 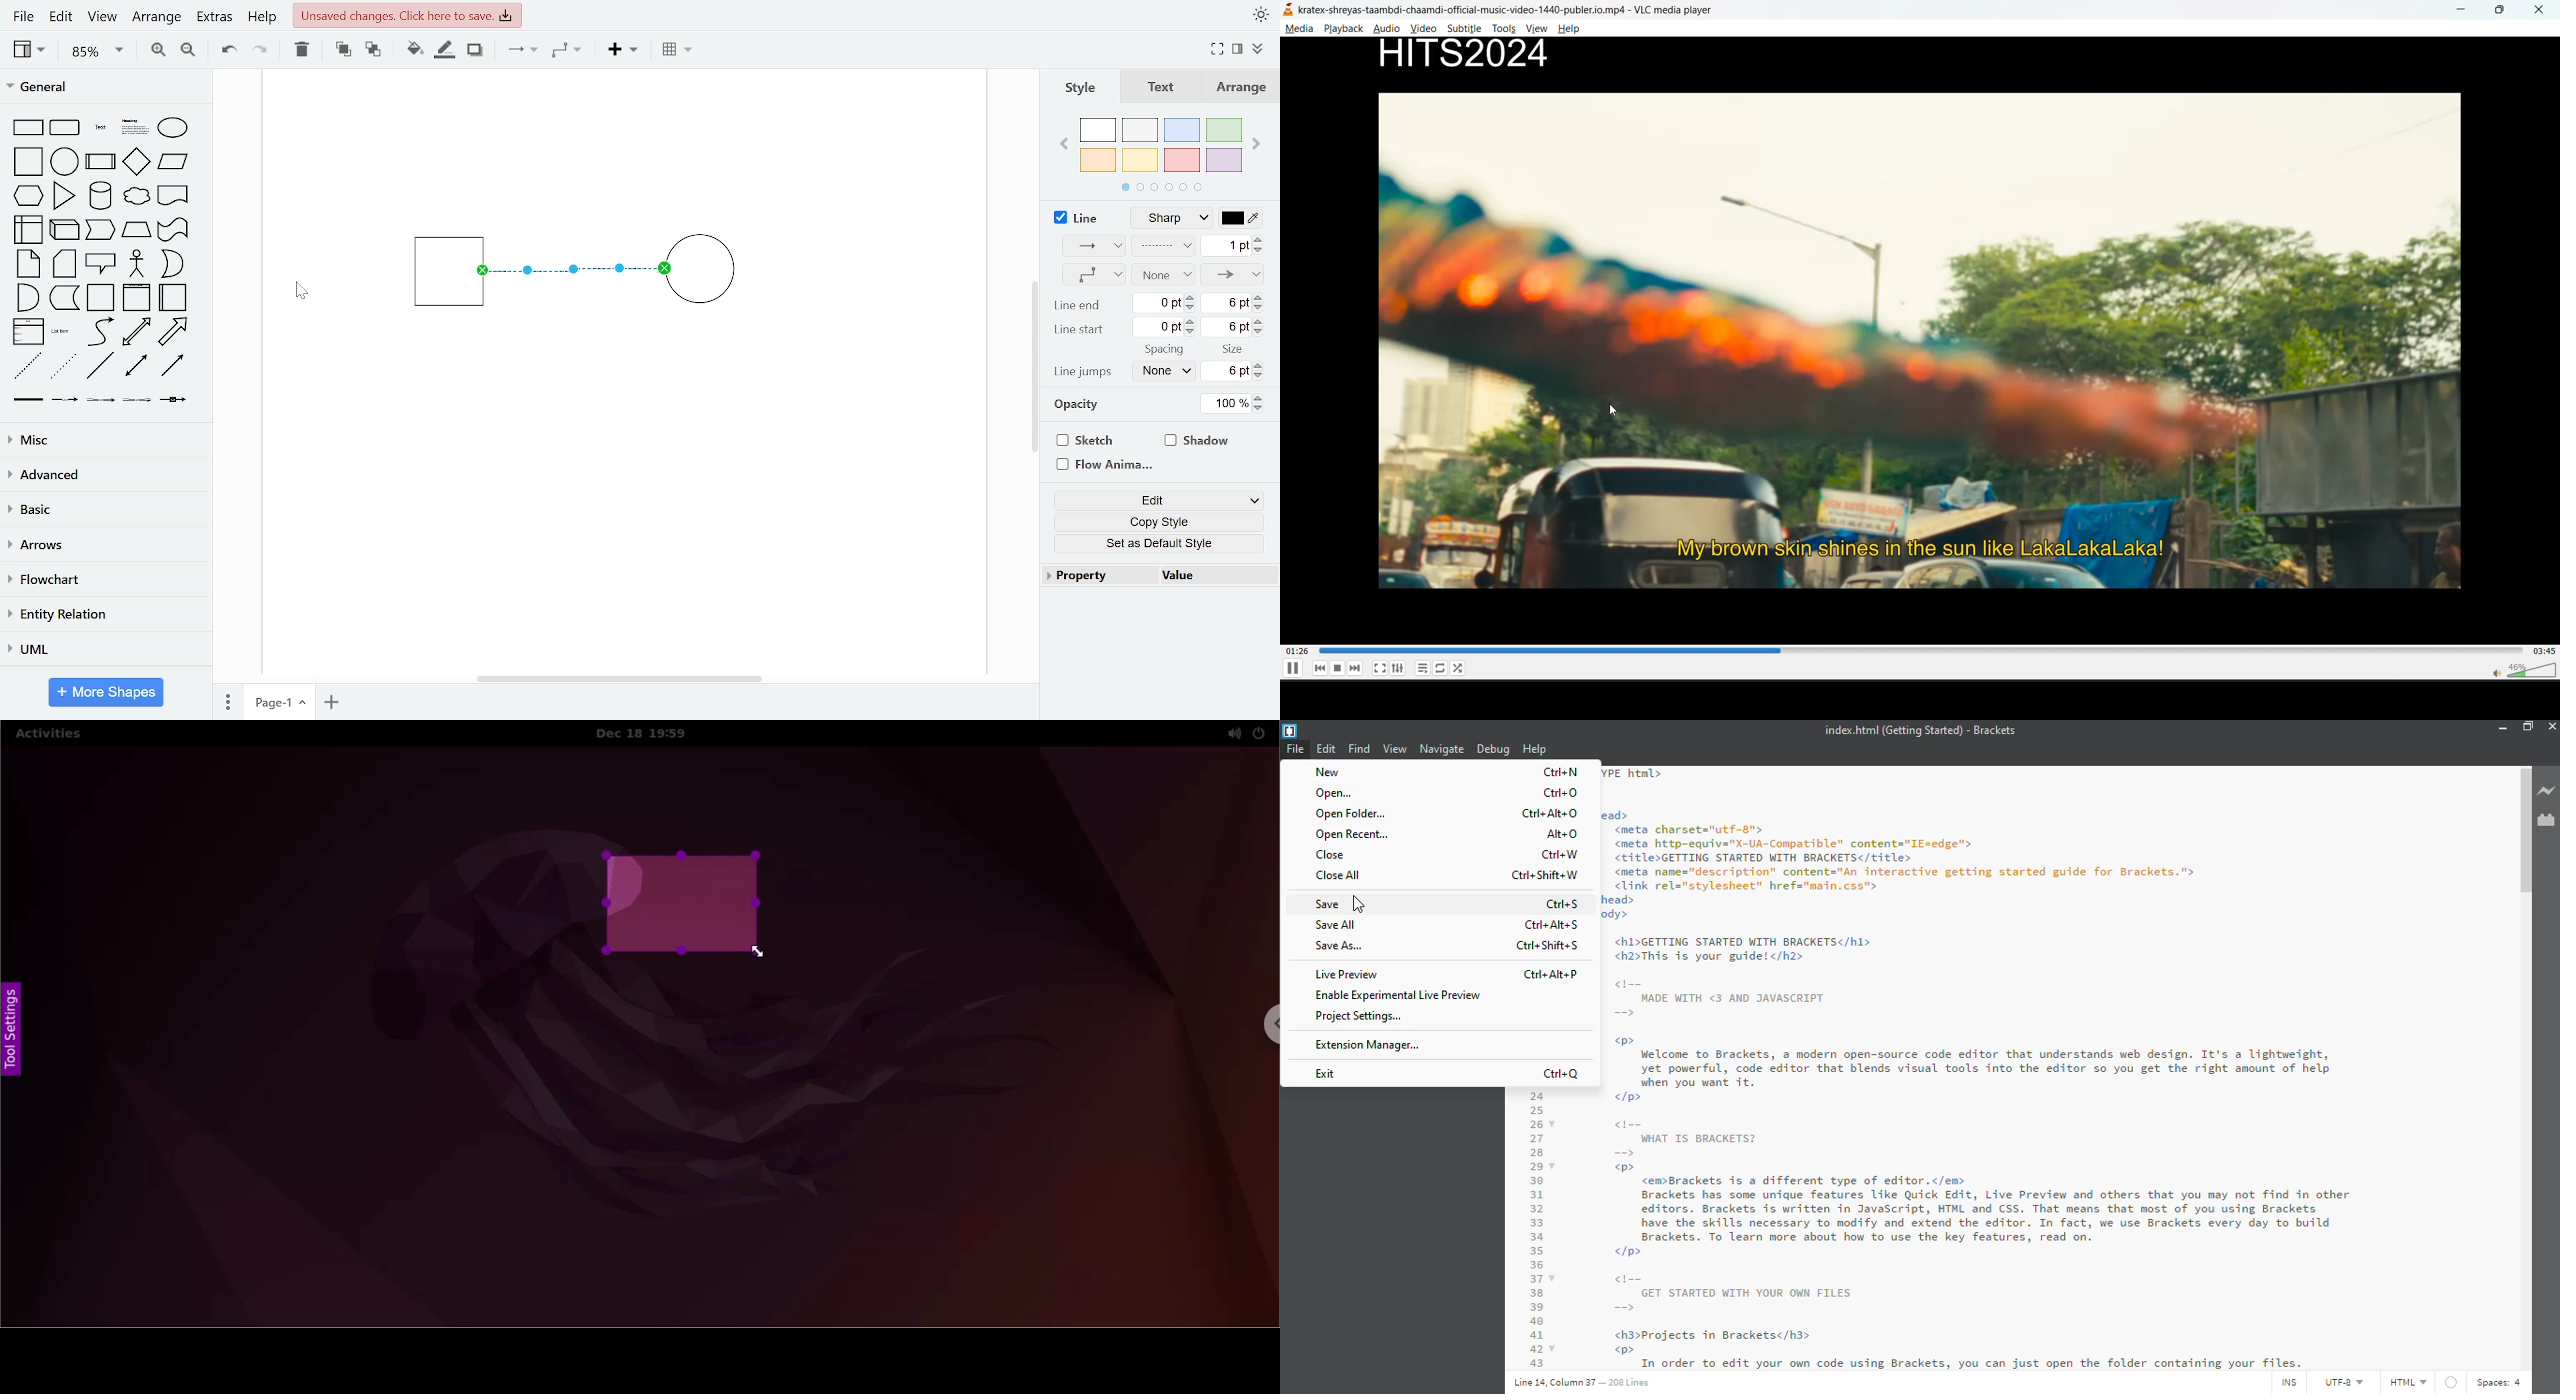 What do you see at coordinates (1234, 404) in the screenshot?
I see `change opacity` at bounding box center [1234, 404].